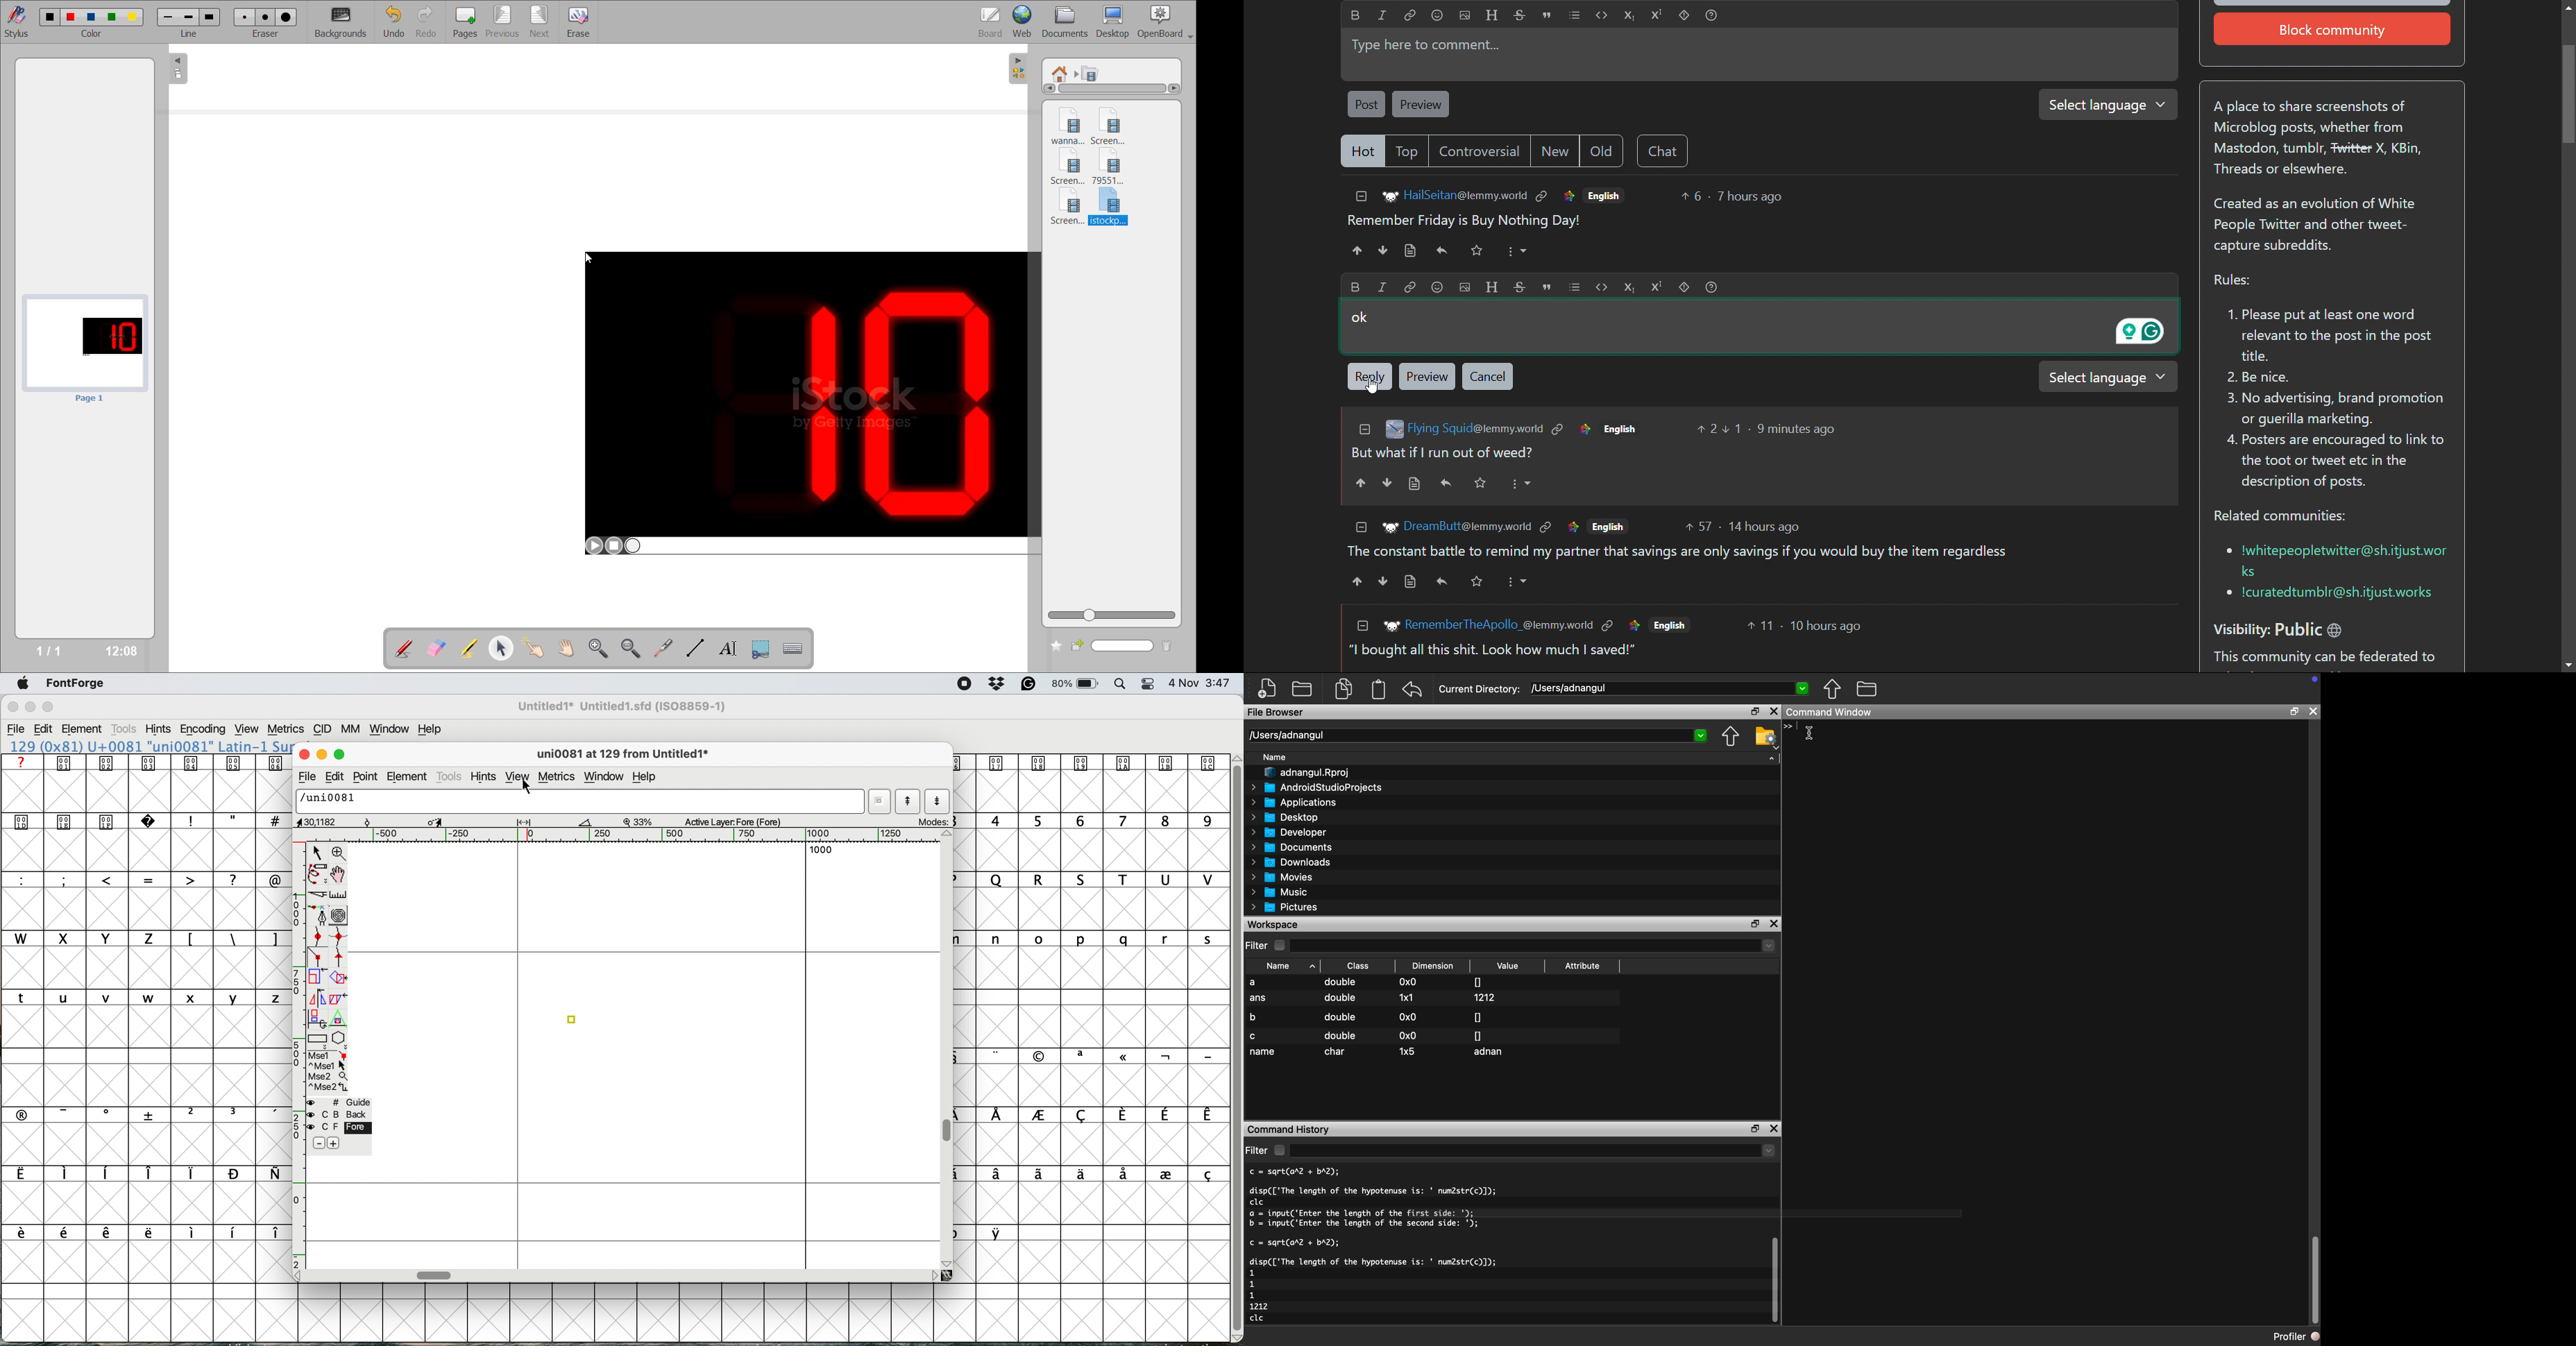 This screenshot has width=2576, height=1372. What do you see at coordinates (1469, 526) in the screenshot?
I see `username` at bounding box center [1469, 526].